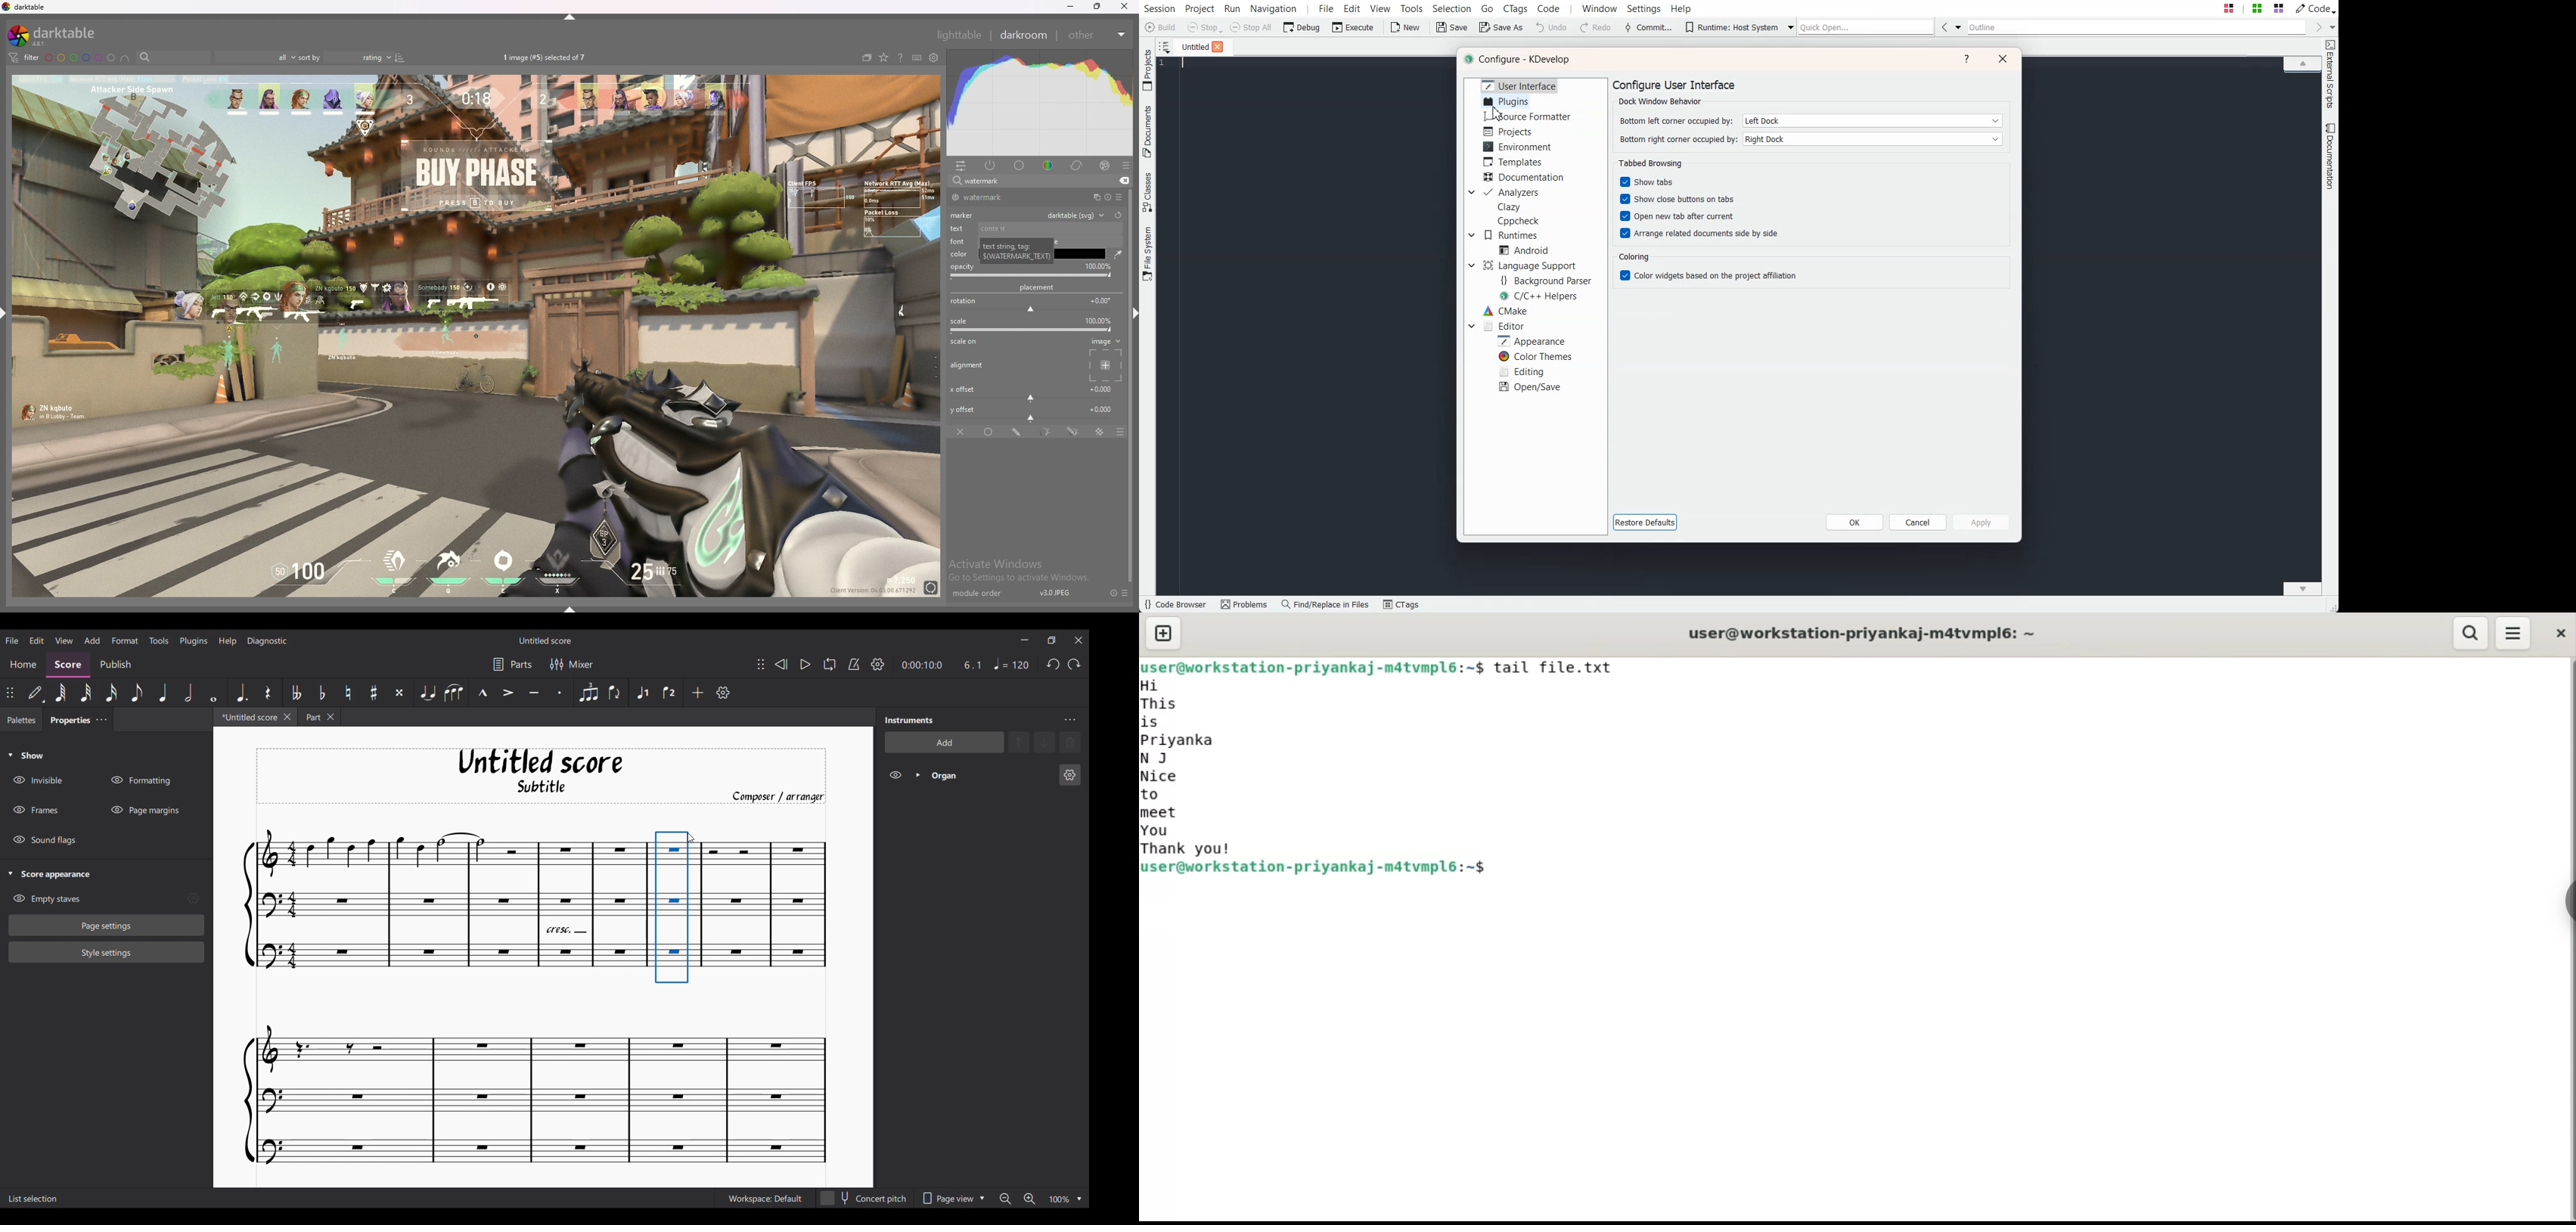 The width and height of the screenshot is (2576, 1232). Describe the element at coordinates (1079, 1199) in the screenshot. I see `Zoom options` at that location.